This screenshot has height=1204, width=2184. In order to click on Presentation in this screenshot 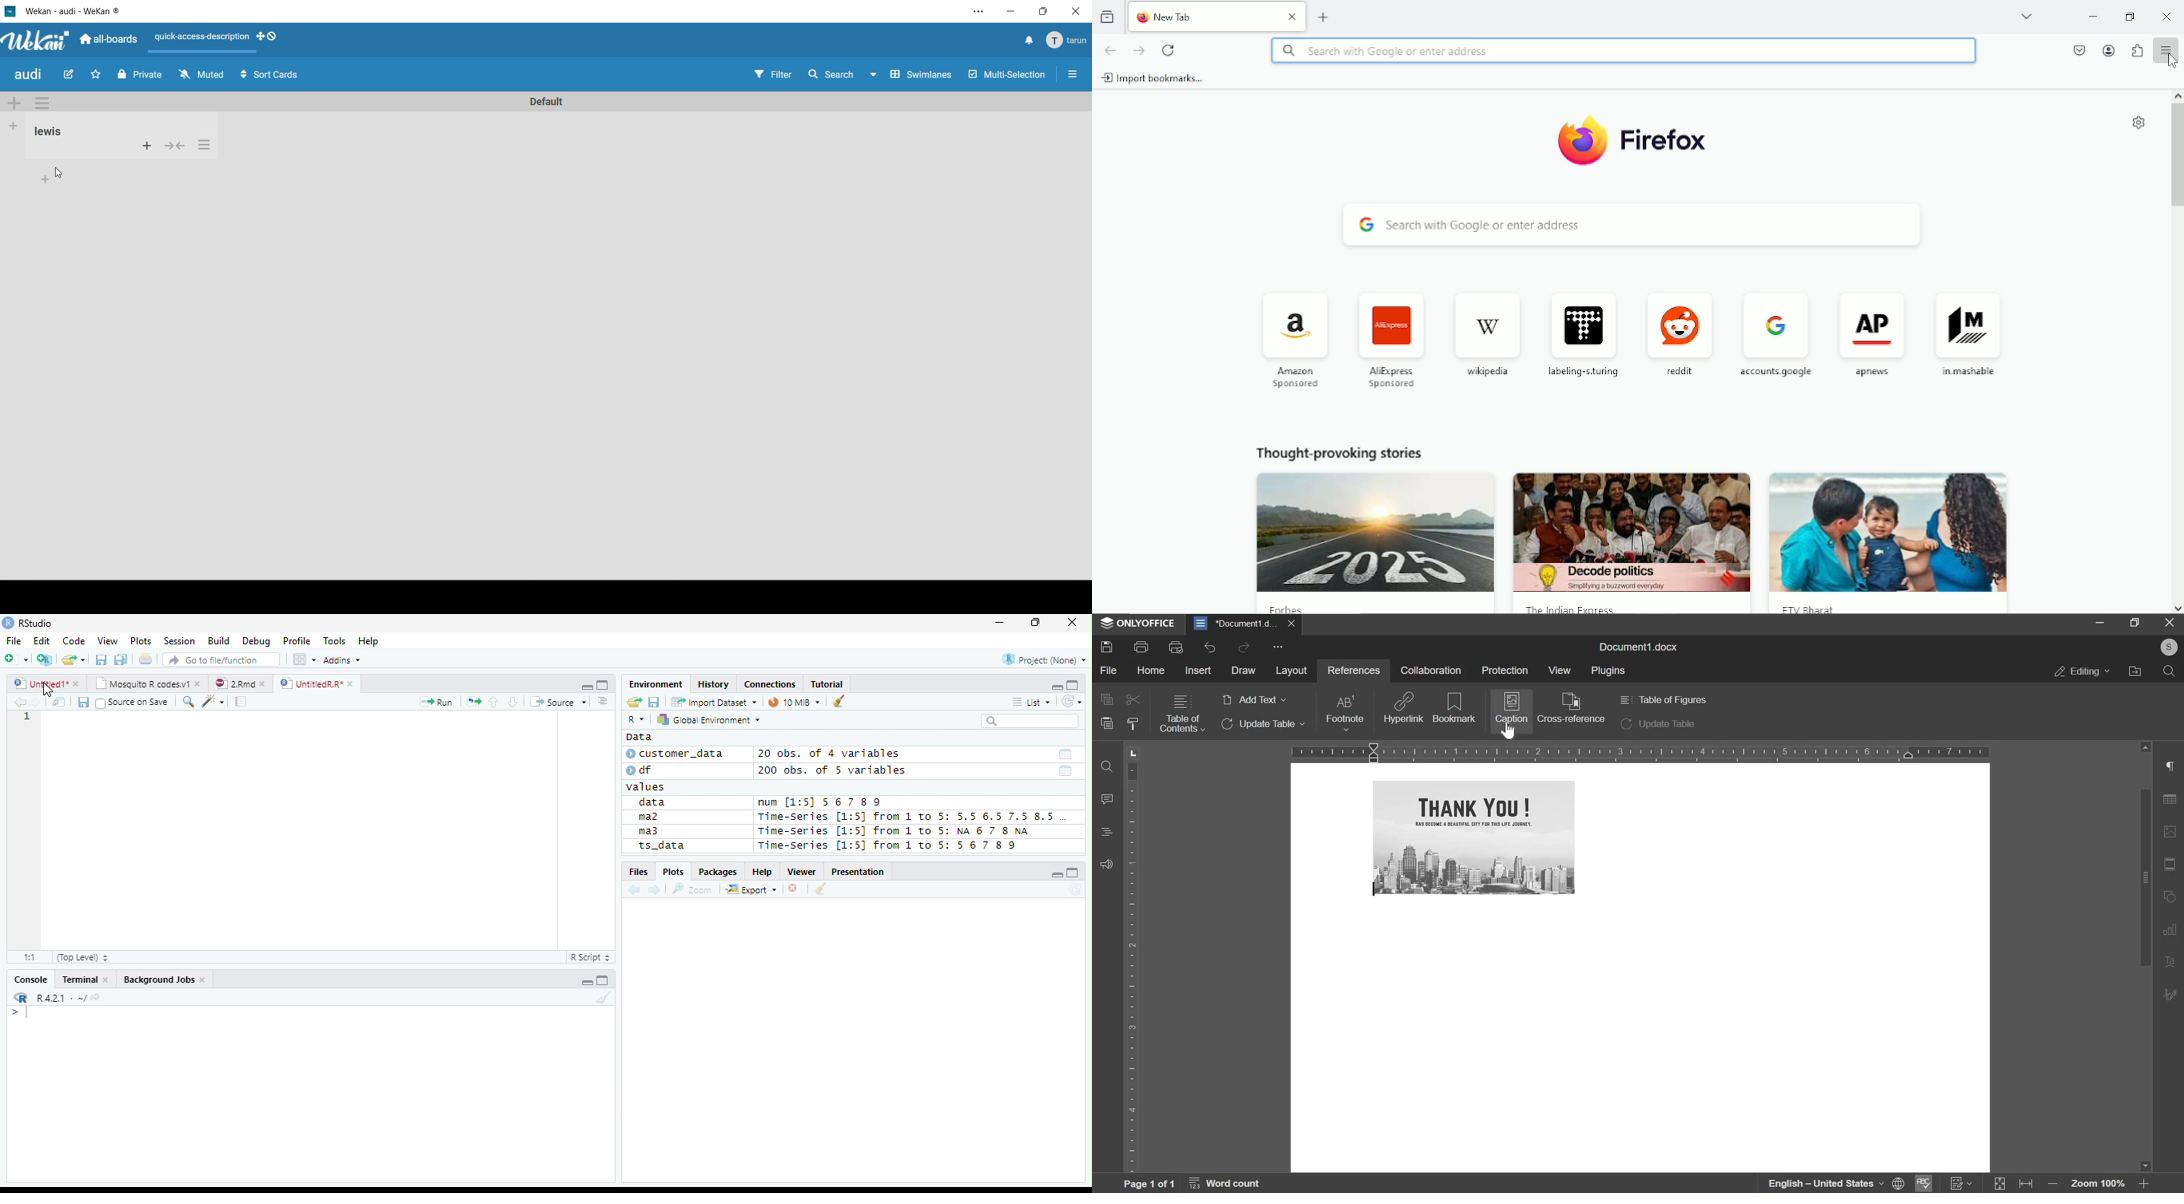, I will do `click(860, 872)`.